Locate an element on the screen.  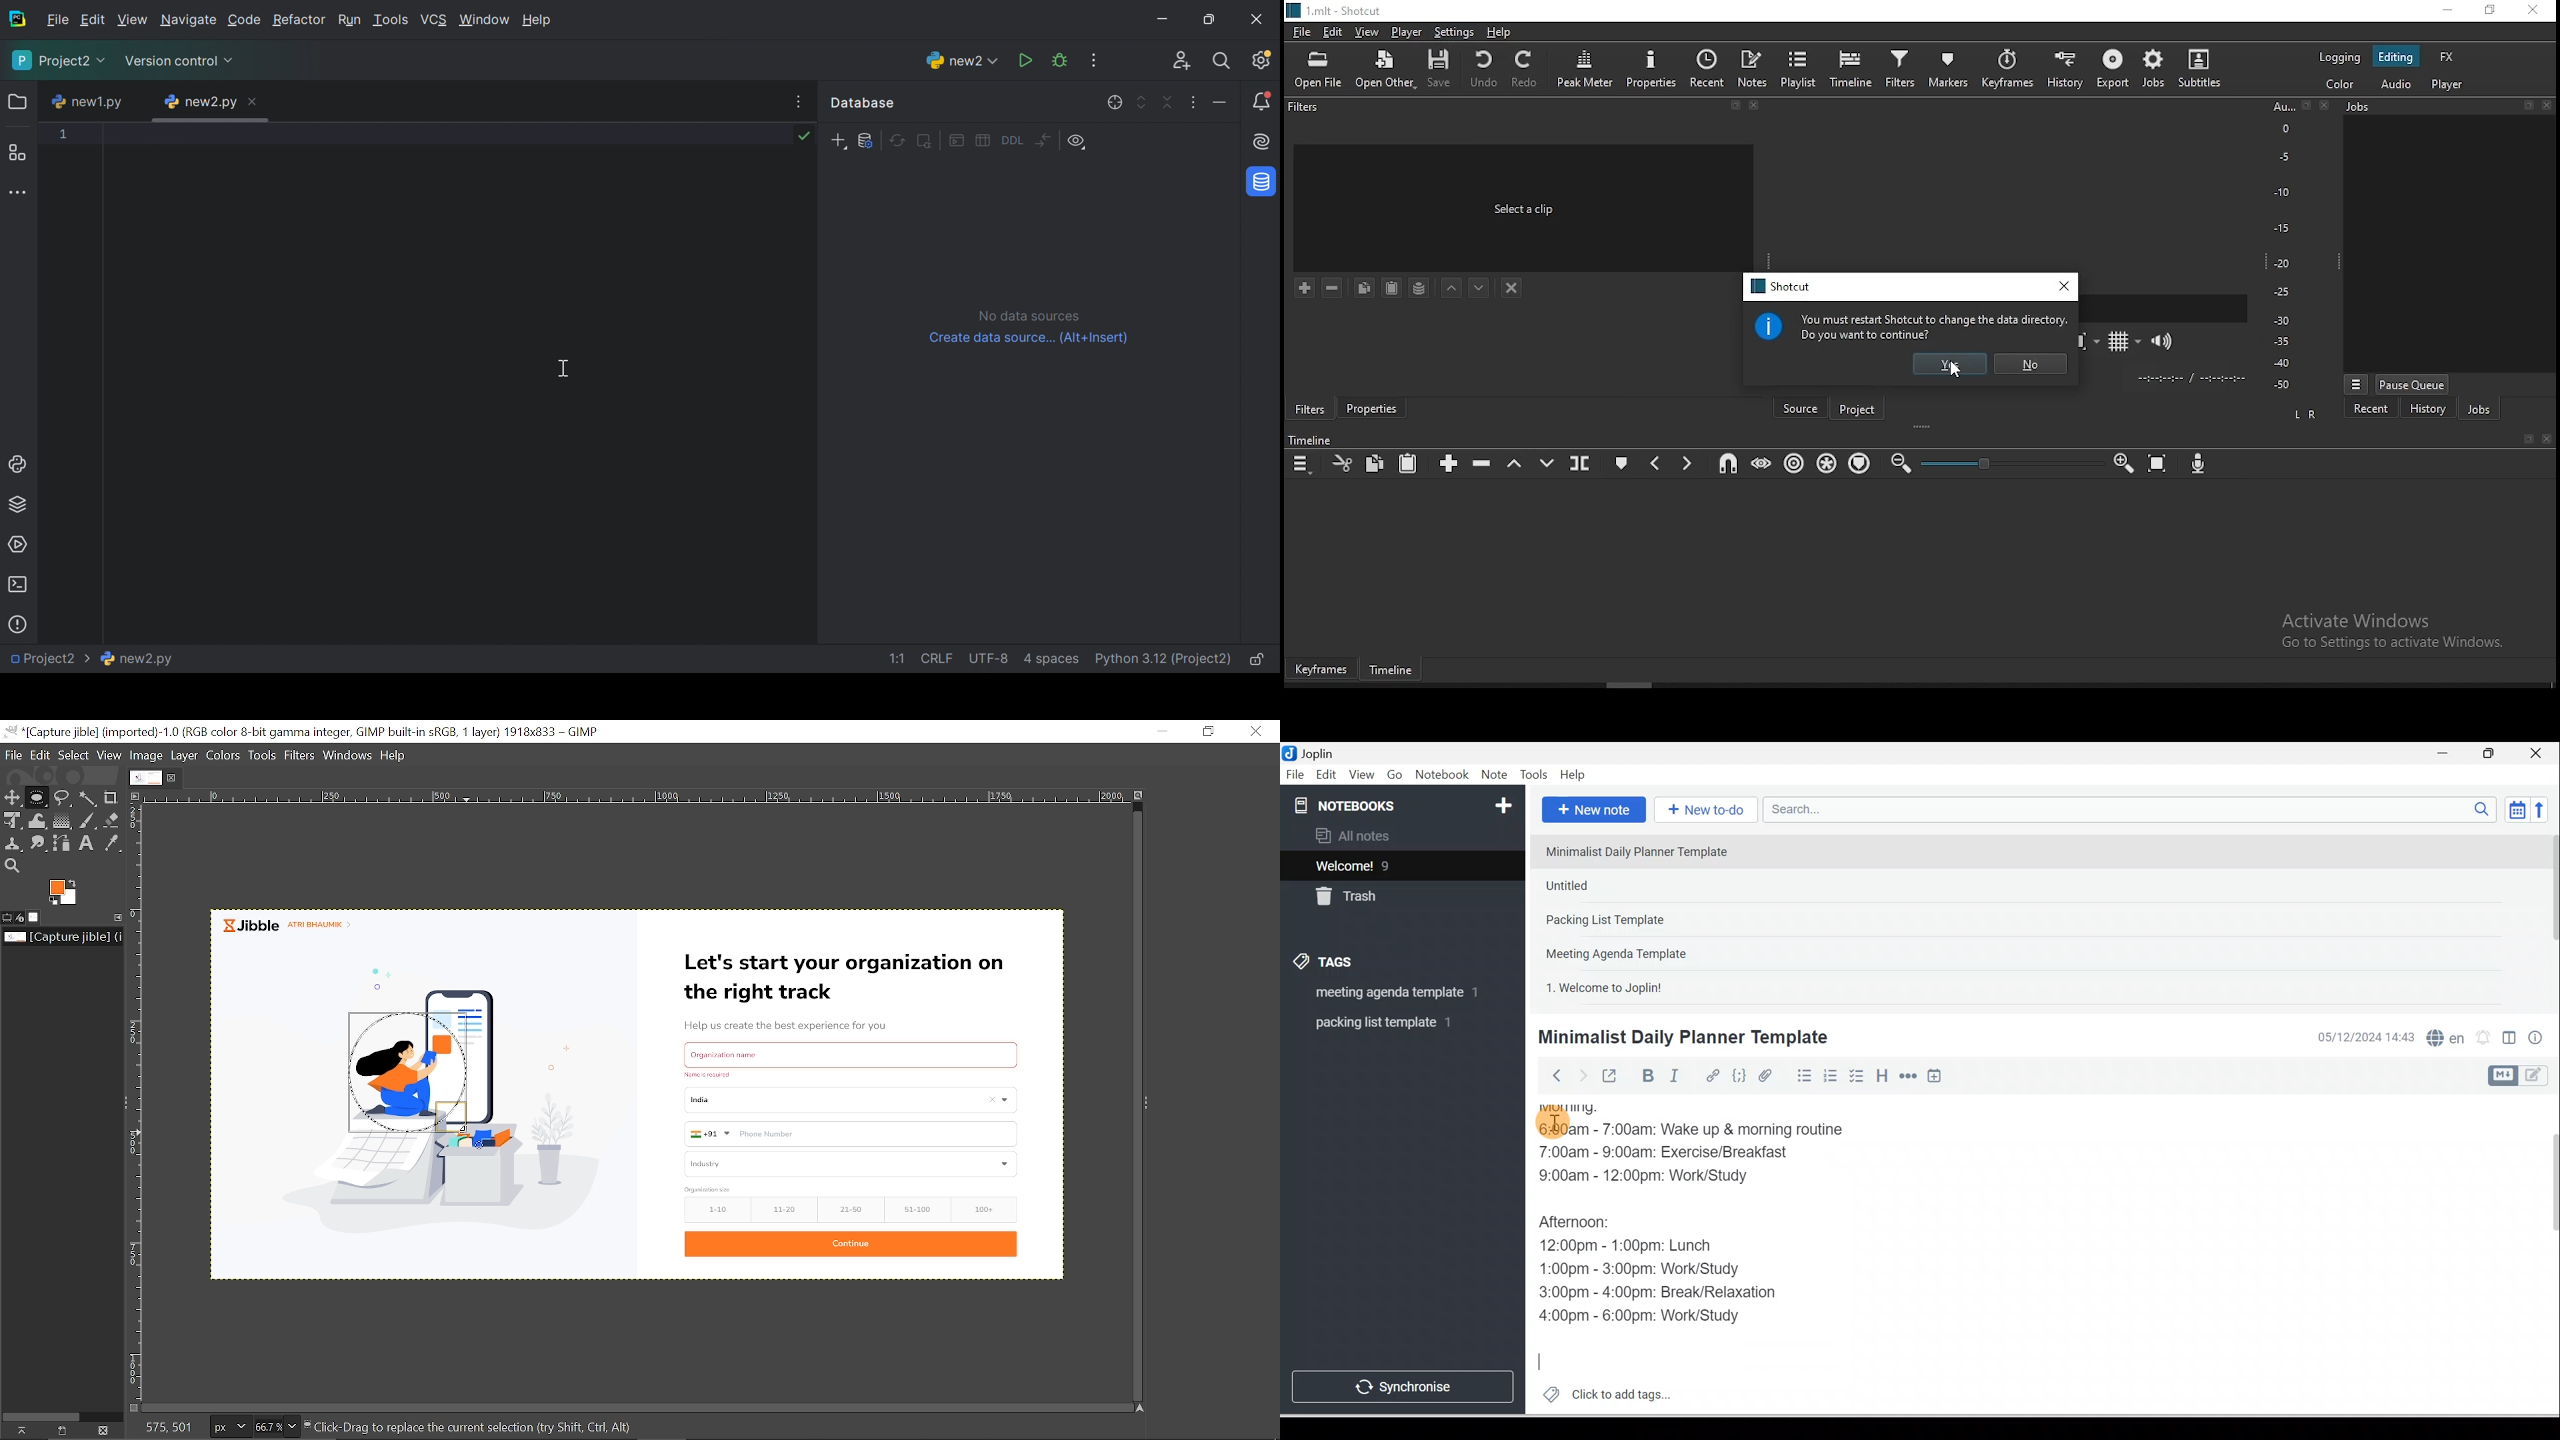
Numbered list is located at coordinates (1831, 1075).